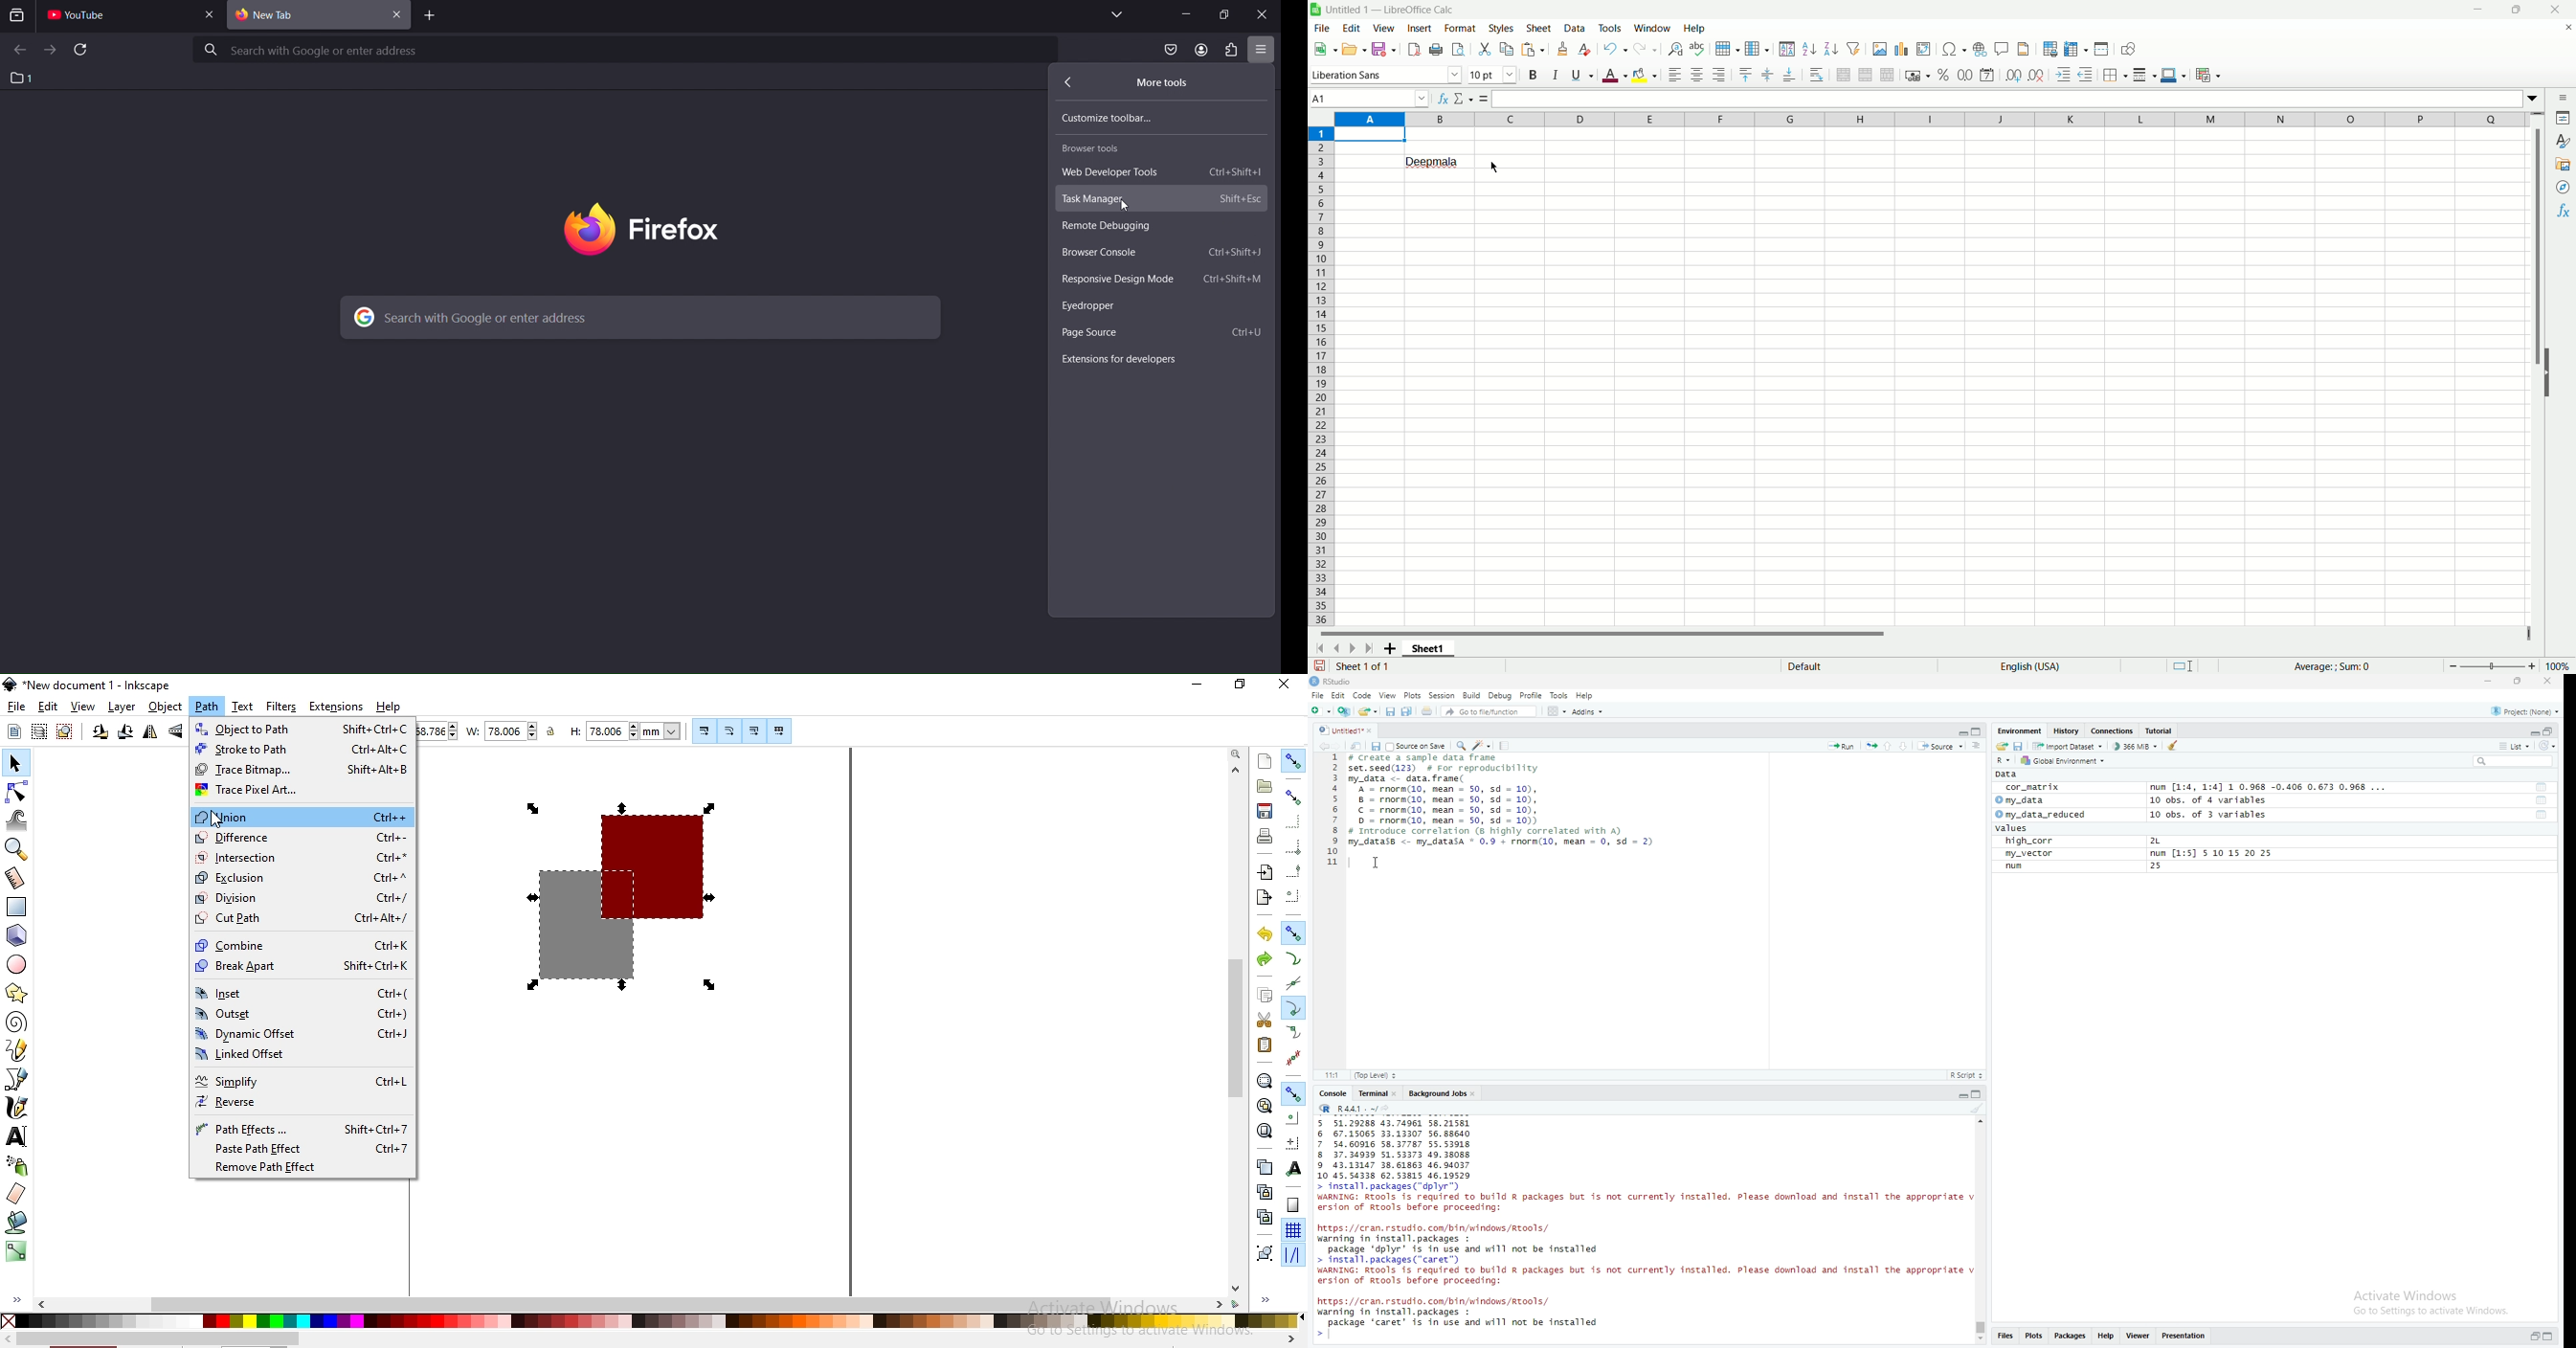 The image size is (2576, 1372). What do you see at coordinates (1378, 1075) in the screenshot?
I see `(Top level)` at bounding box center [1378, 1075].